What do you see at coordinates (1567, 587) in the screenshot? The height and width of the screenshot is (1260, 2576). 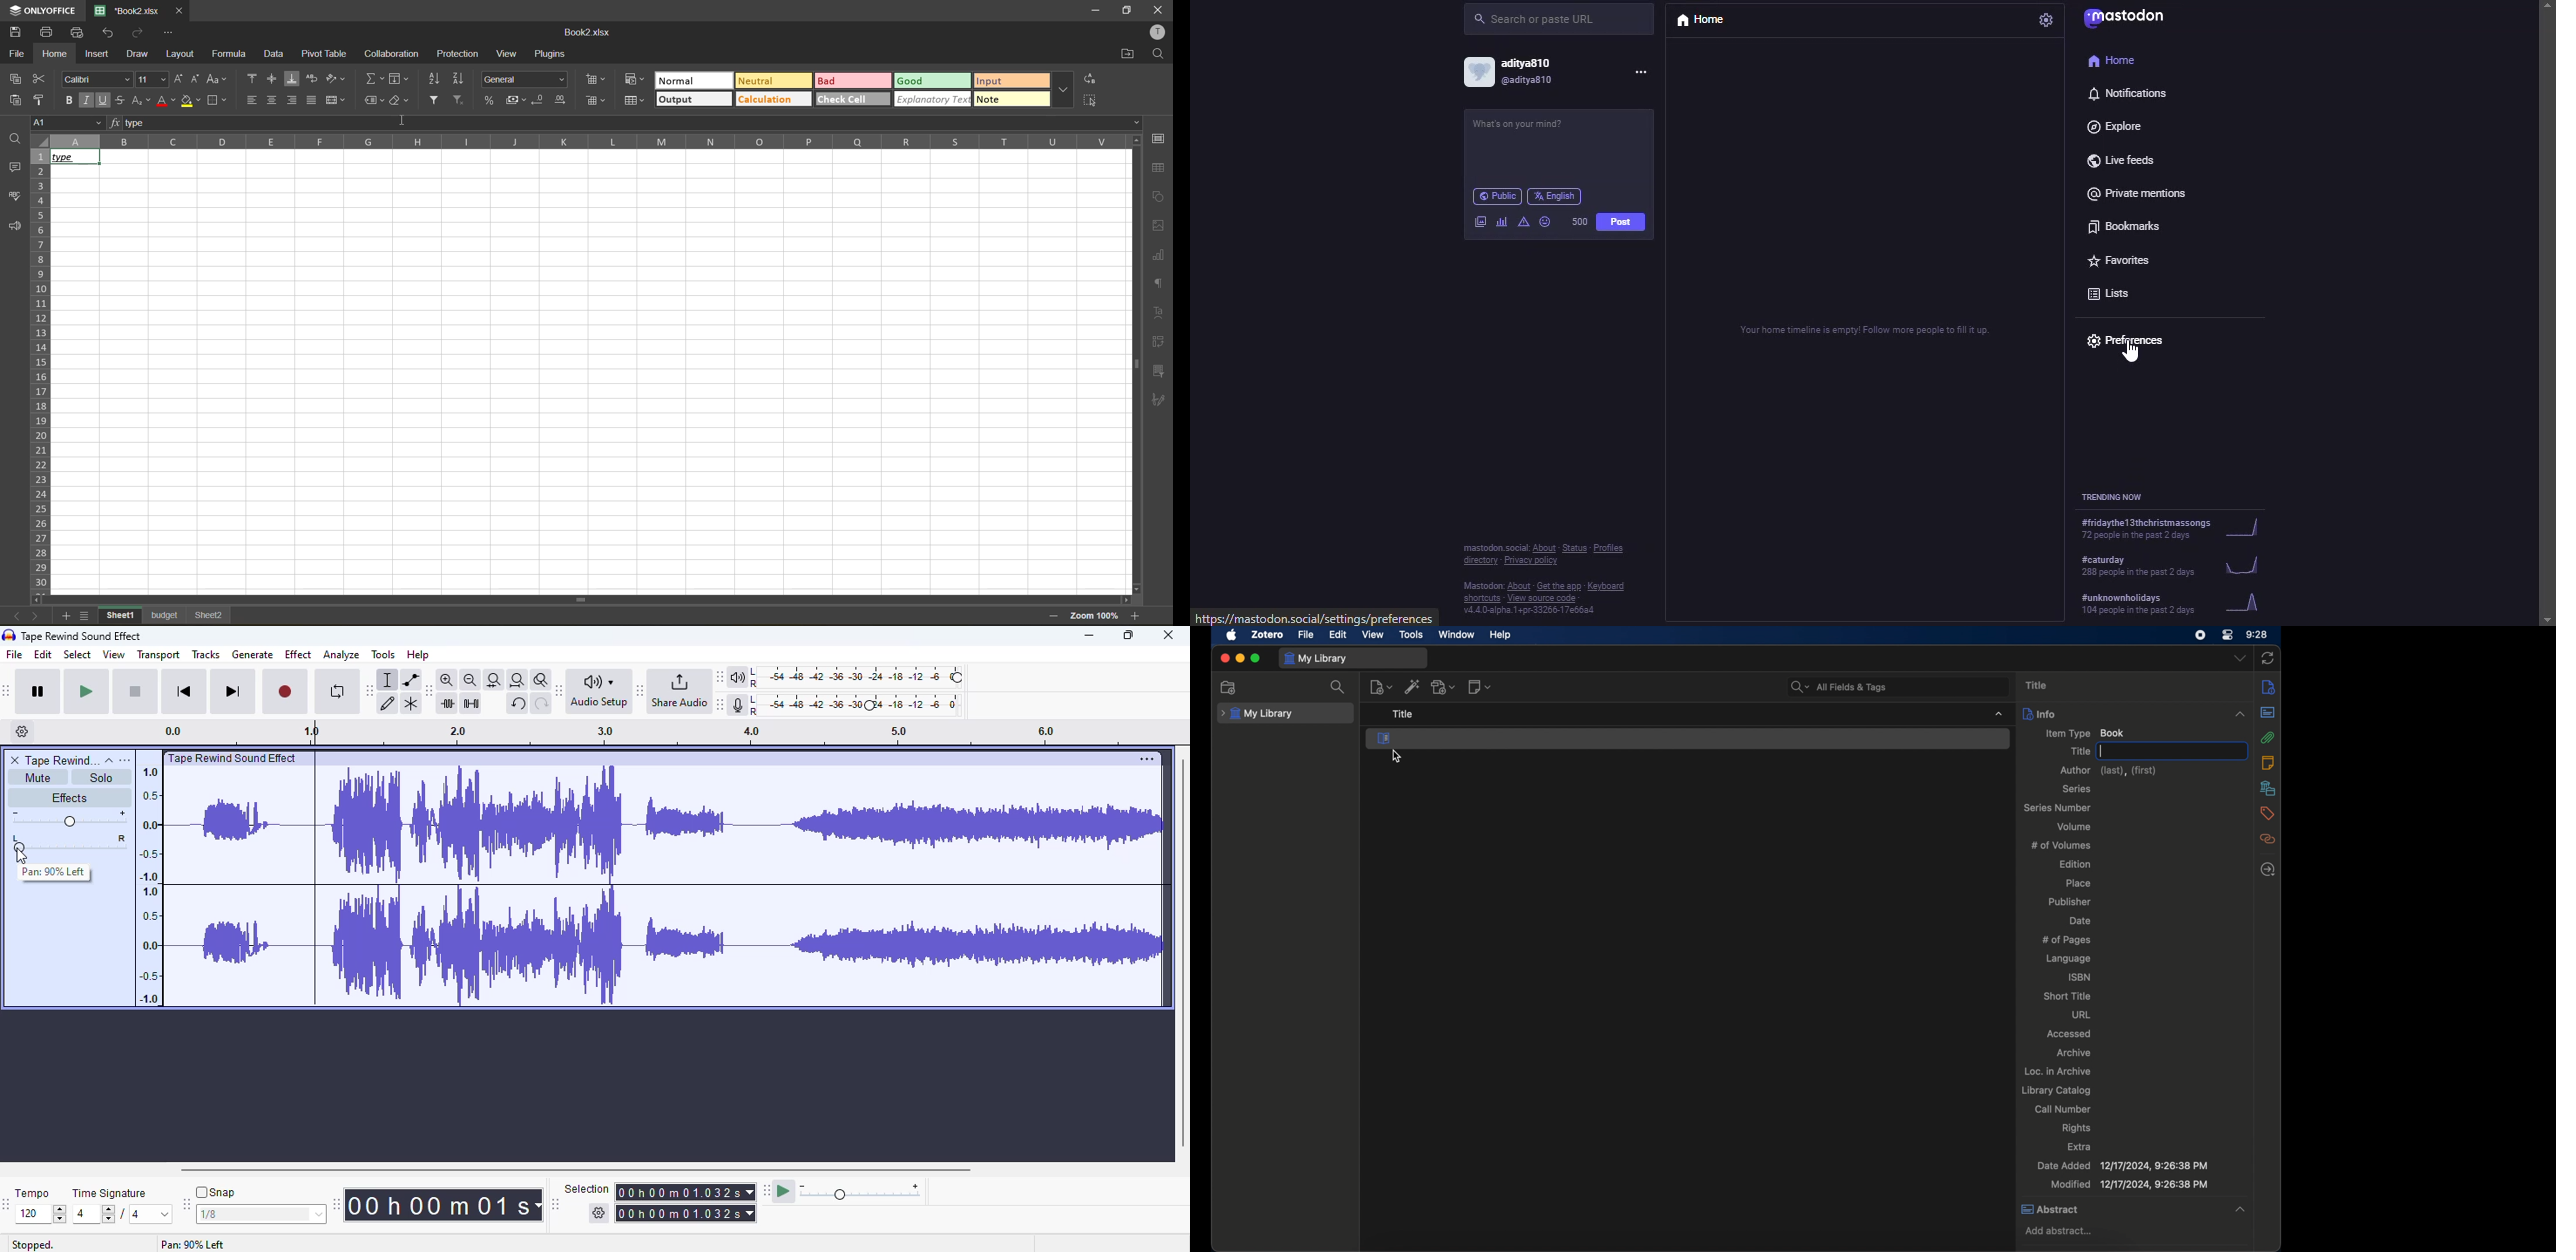 I see `About • Get the app • Keyboard` at bounding box center [1567, 587].